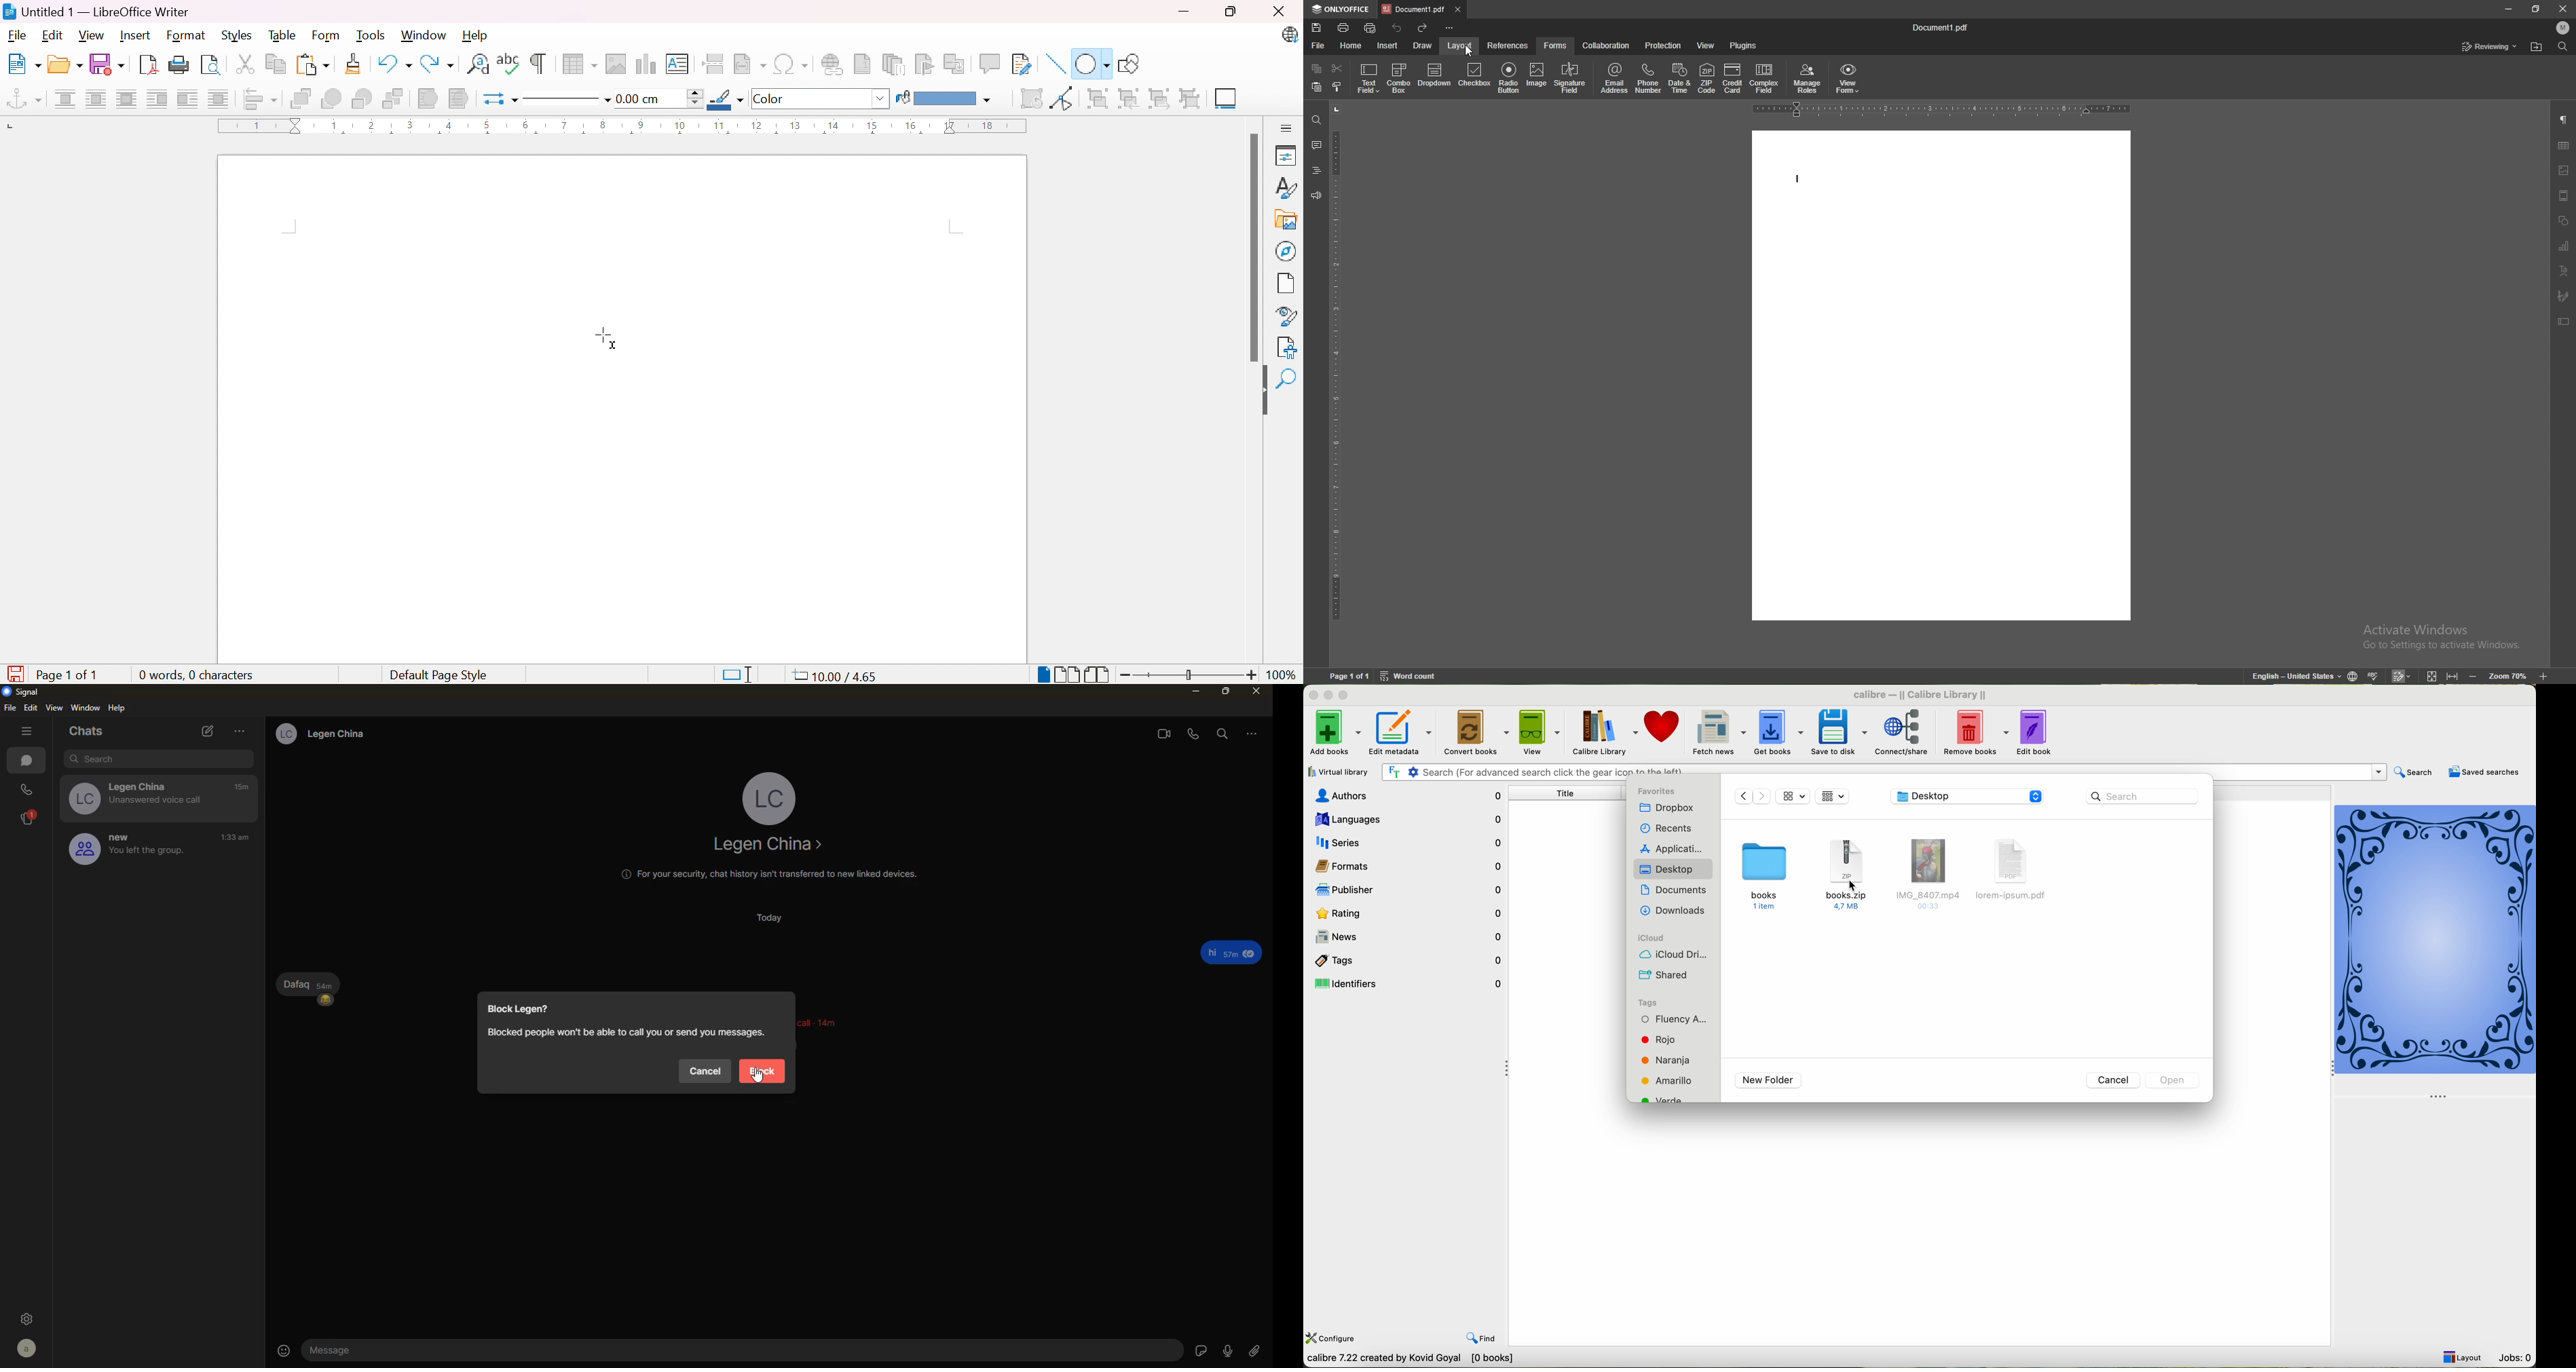 This screenshot has width=2576, height=1372. I want to click on hide tabs, so click(27, 731).